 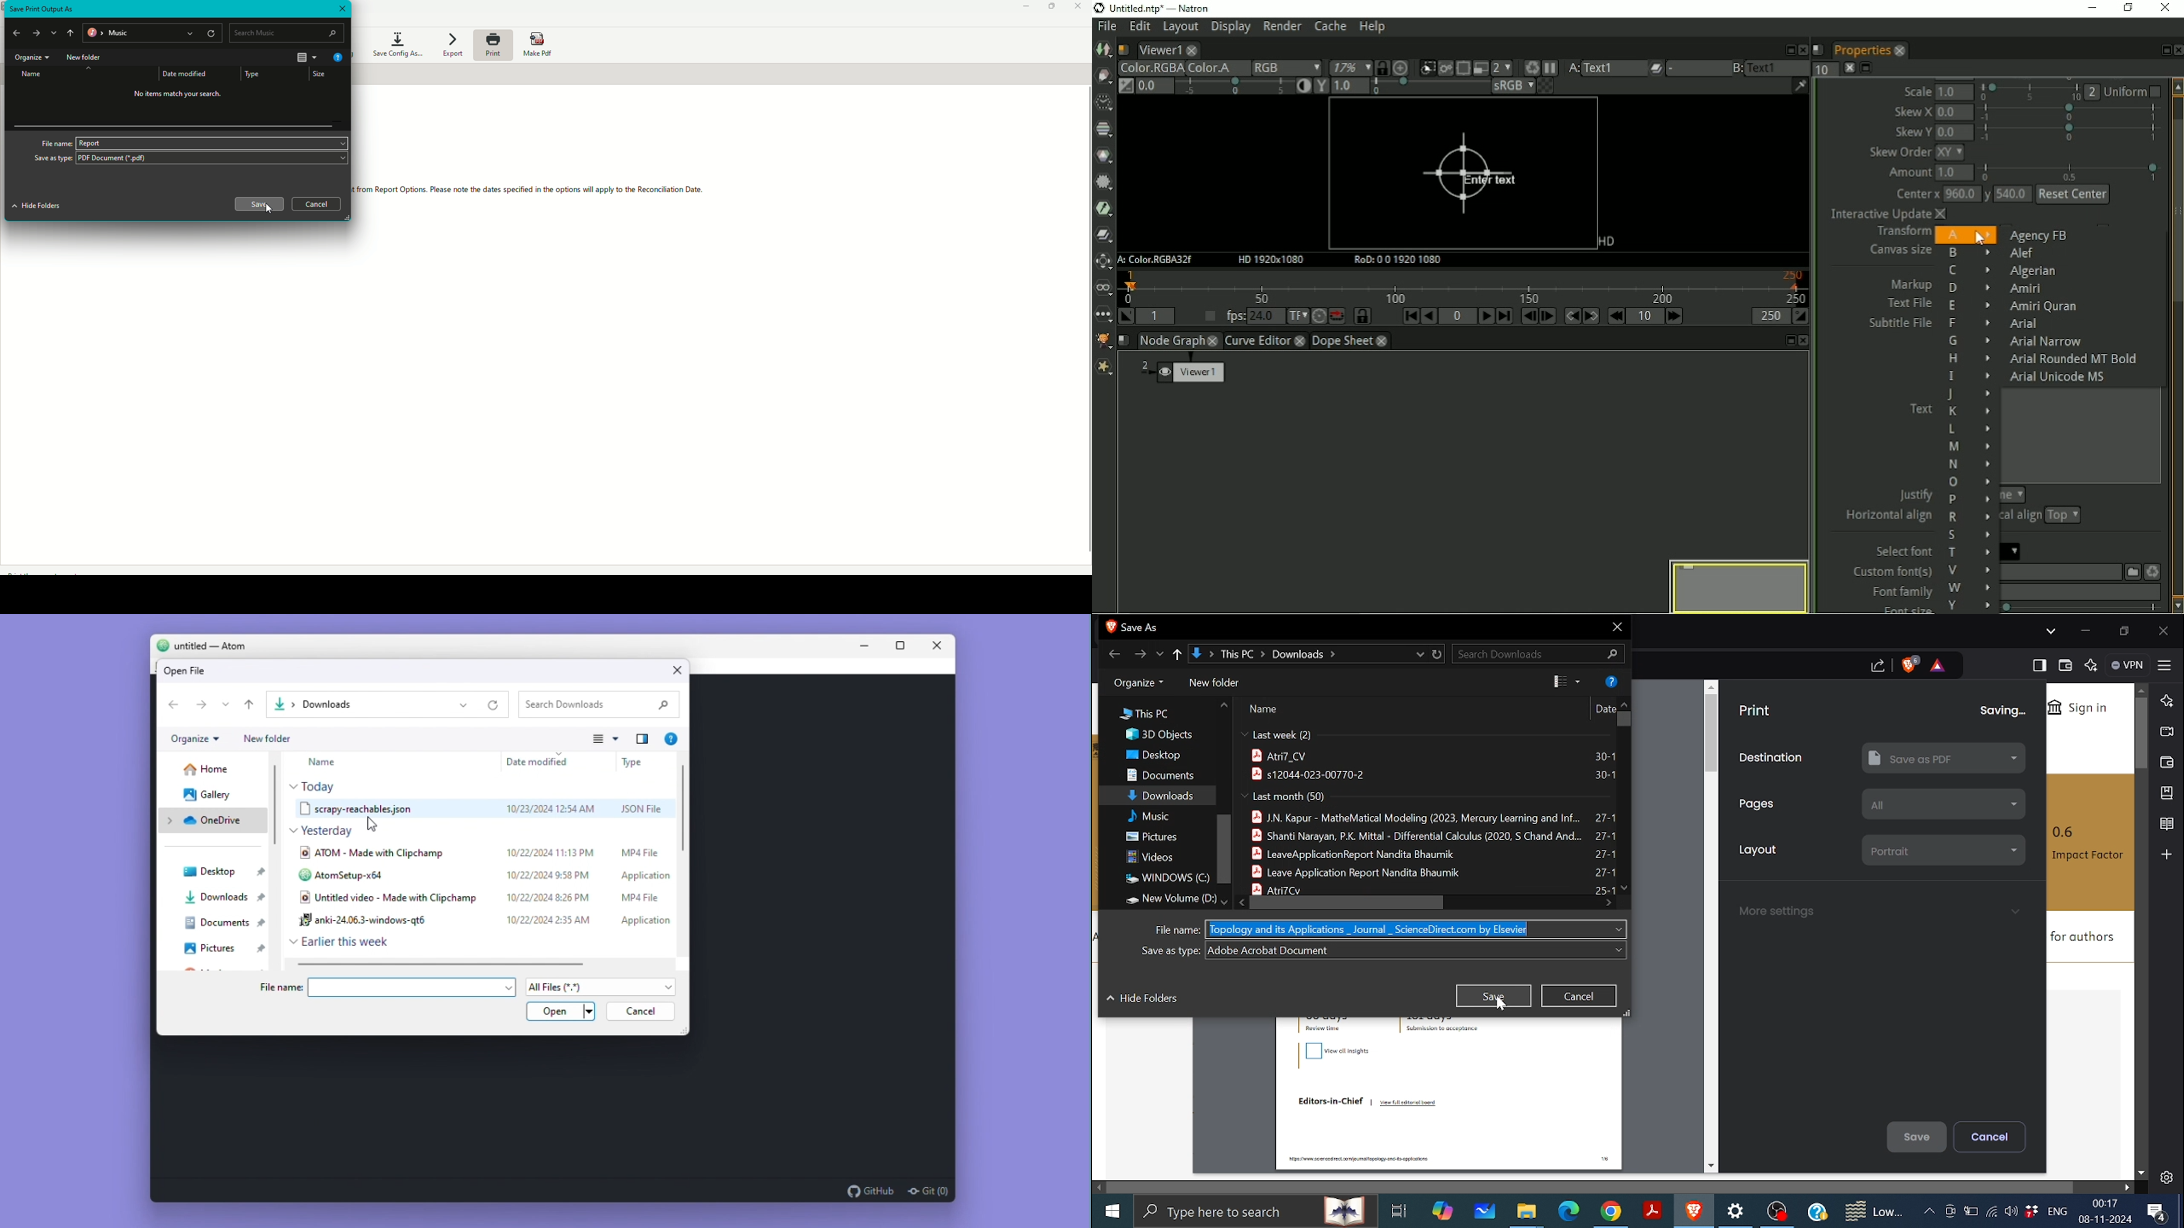 What do you see at coordinates (634, 761) in the screenshot?
I see `Type` at bounding box center [634, 761].